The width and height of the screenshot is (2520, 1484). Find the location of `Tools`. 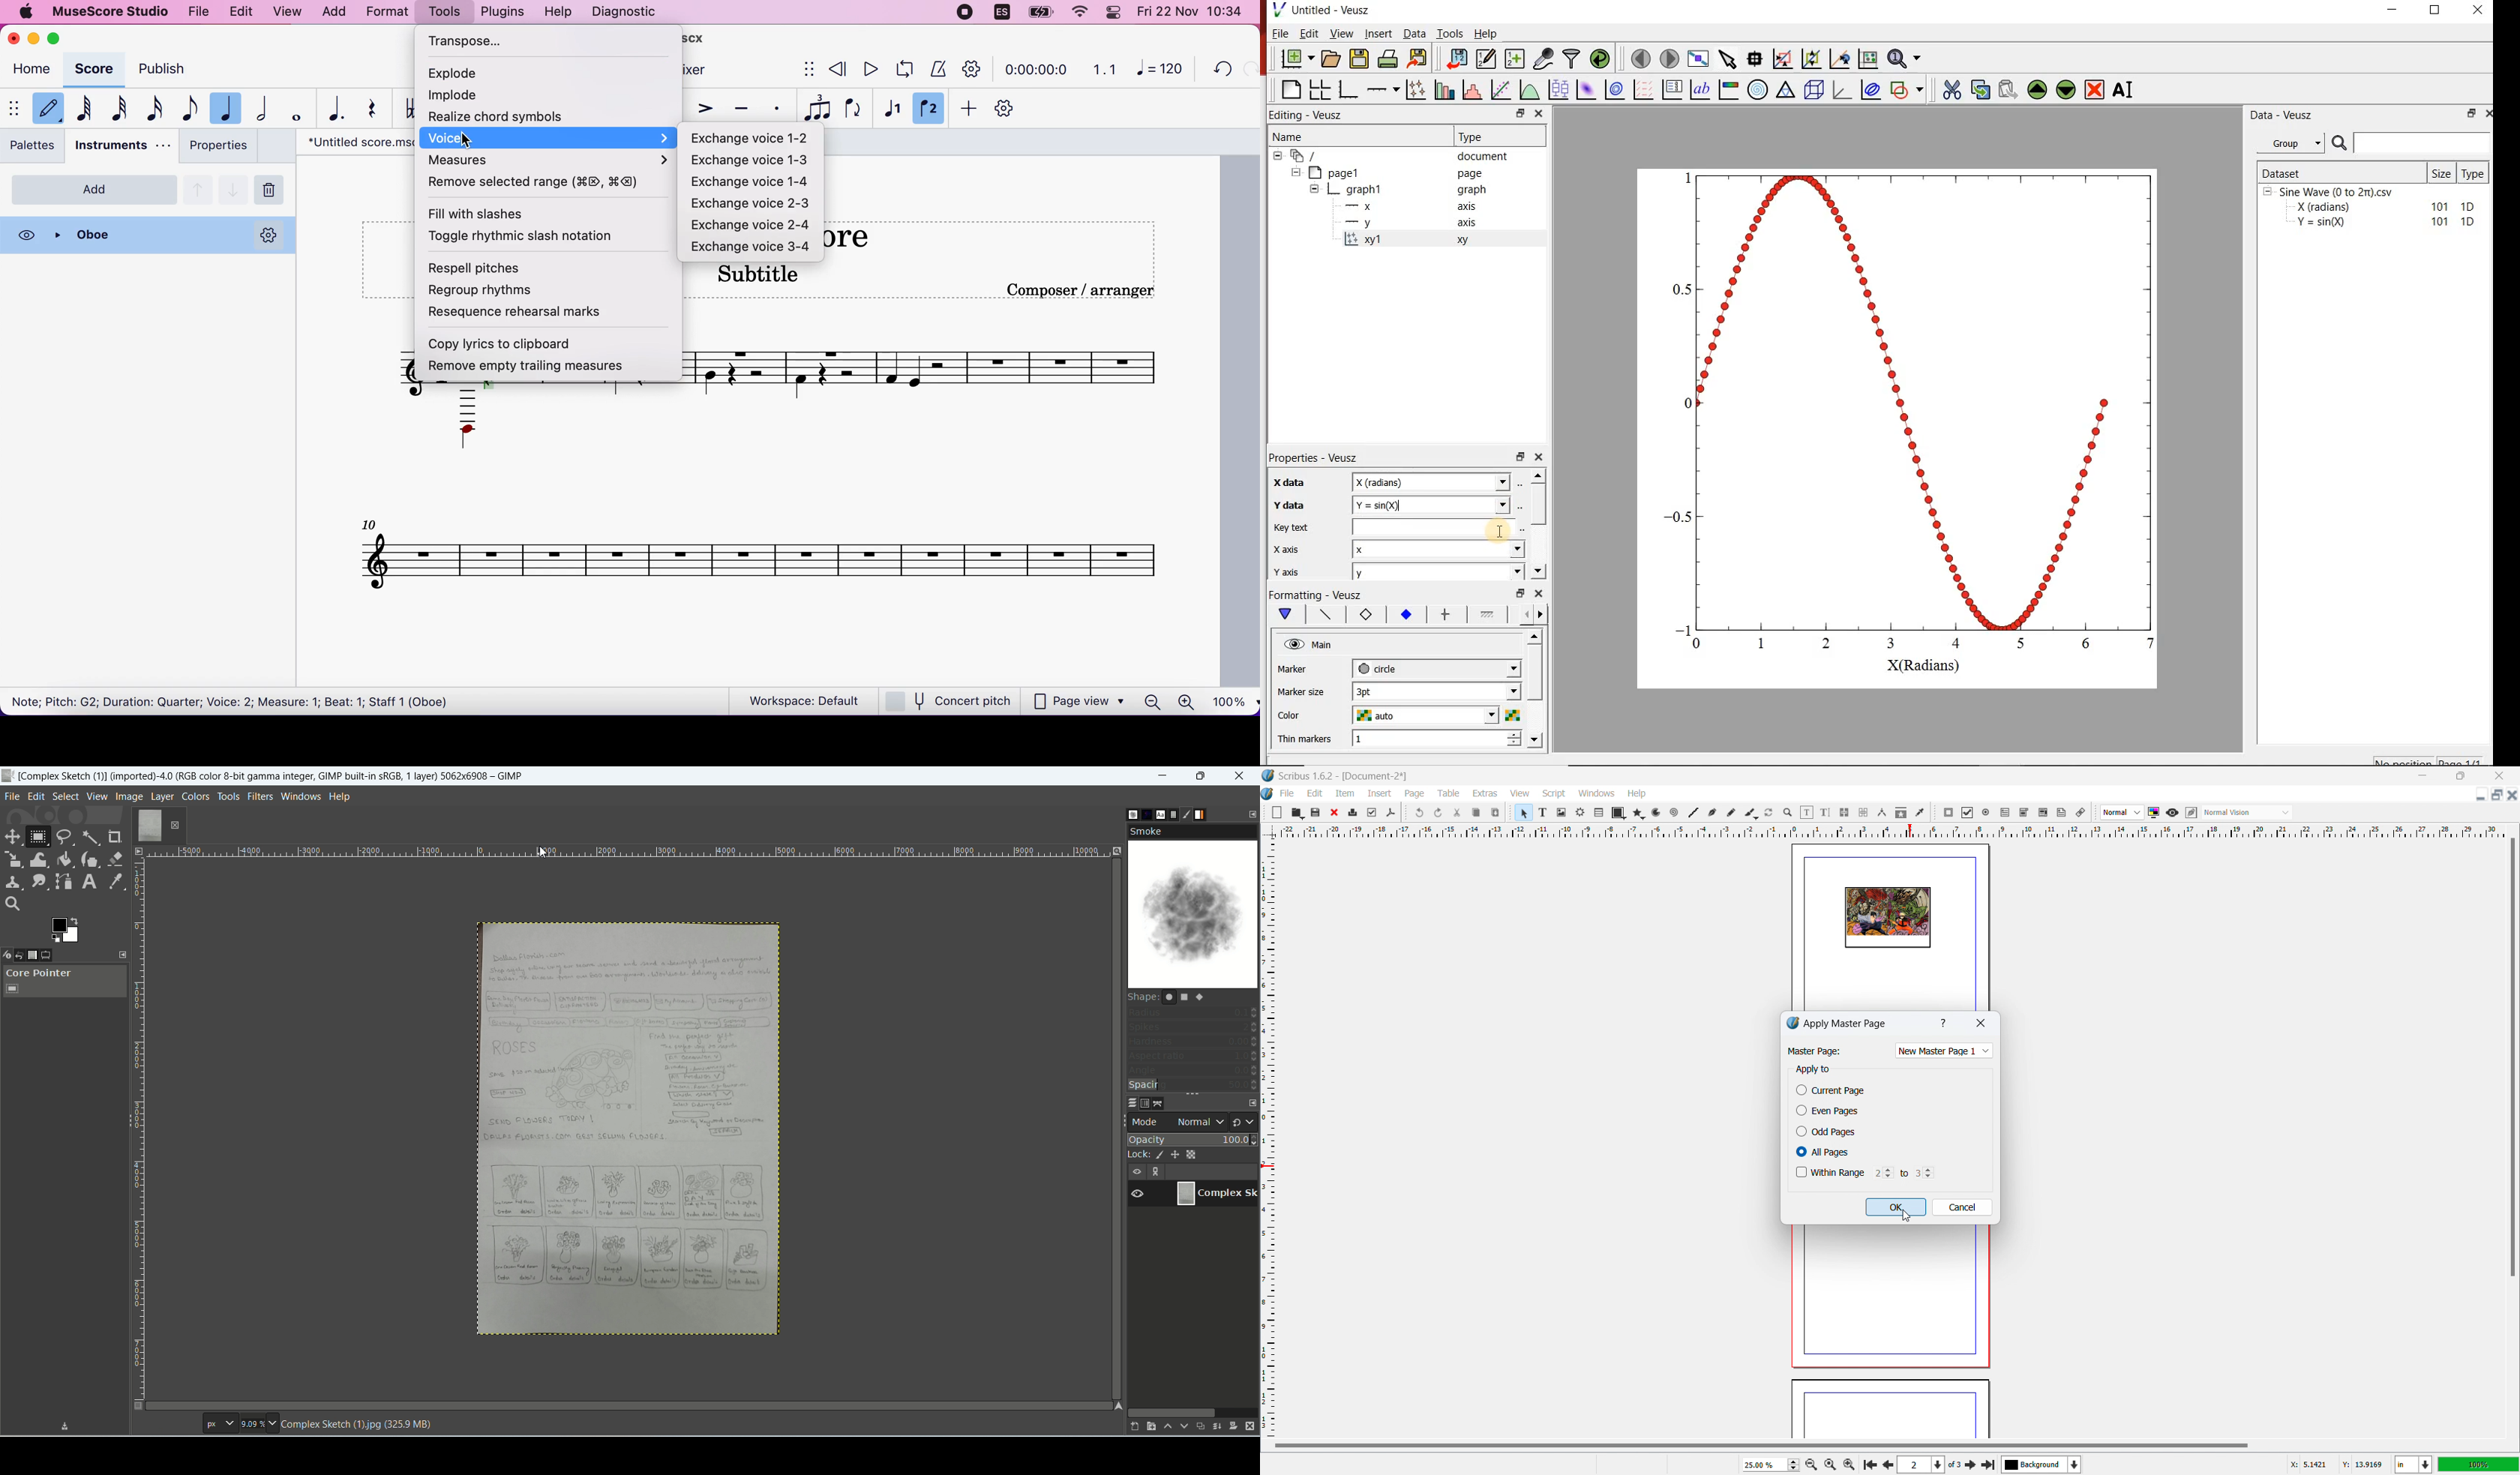

Tools is located at coordinates (1450, 33).